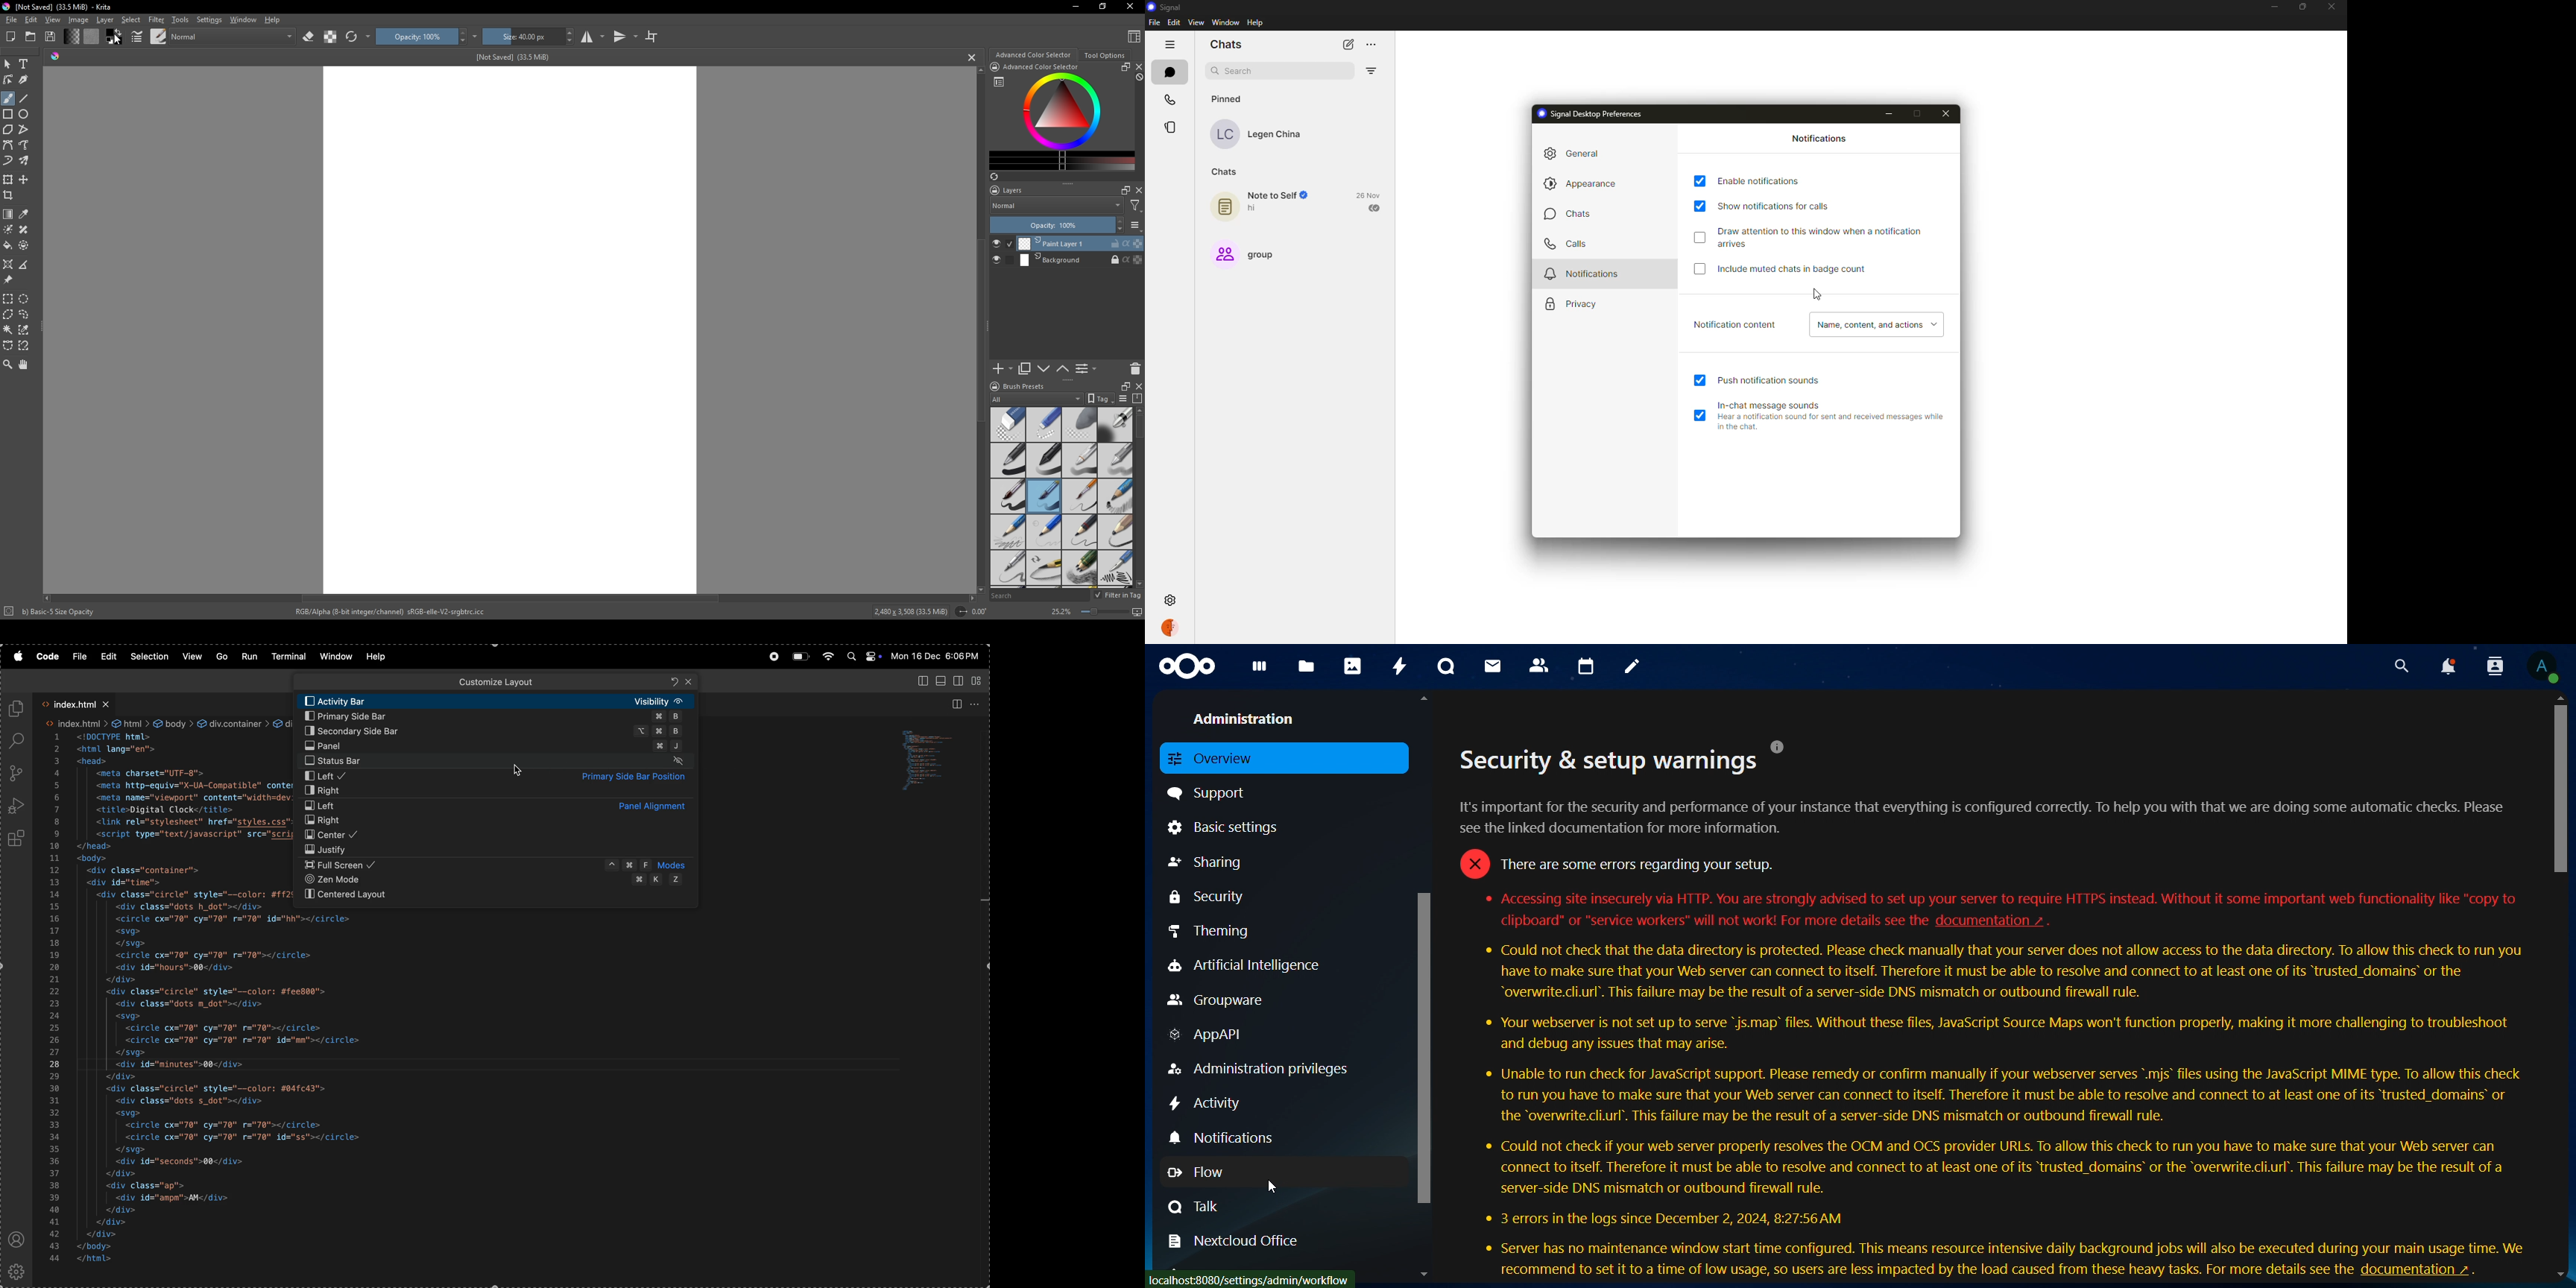 This screenshot has width=2576, height=1288. What do you see at coordinates (8, 162) in the screenshot?
I see `dynamic brush` at bounding box center [8, 162].